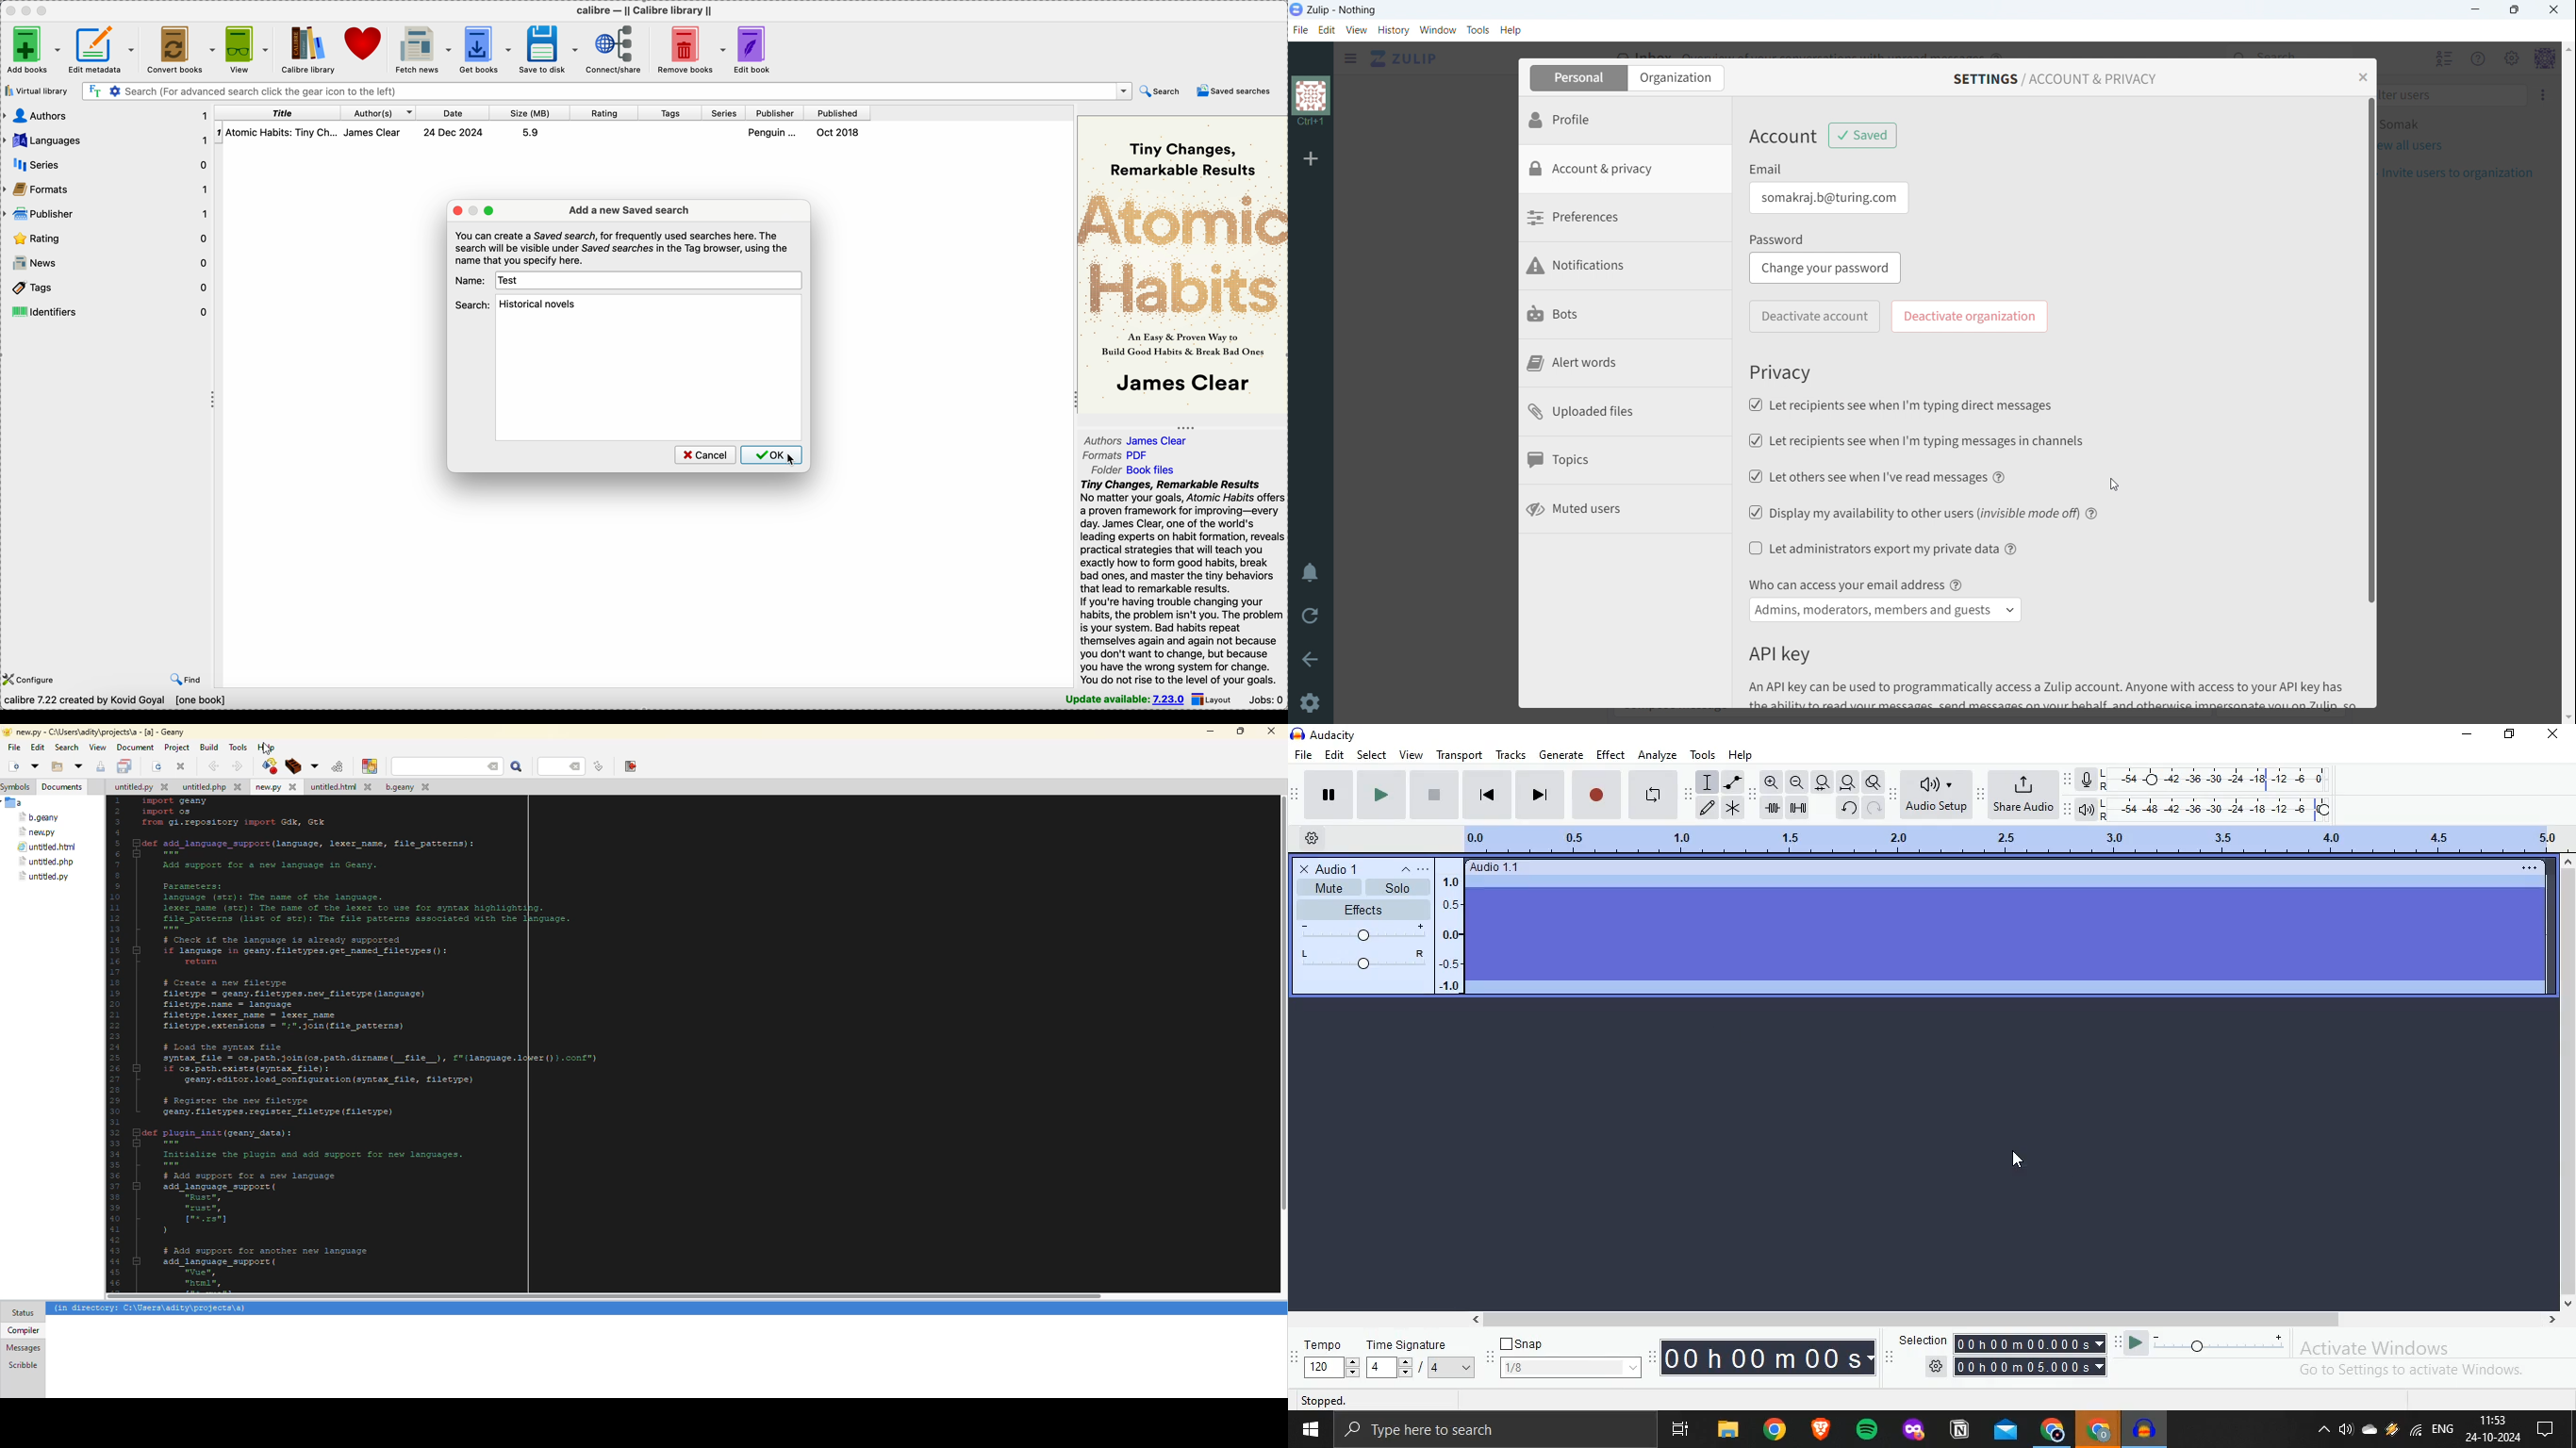  Describe the element at coordinates (1623, 170) in the screenshot. I see `account & privacy selected` at that location.